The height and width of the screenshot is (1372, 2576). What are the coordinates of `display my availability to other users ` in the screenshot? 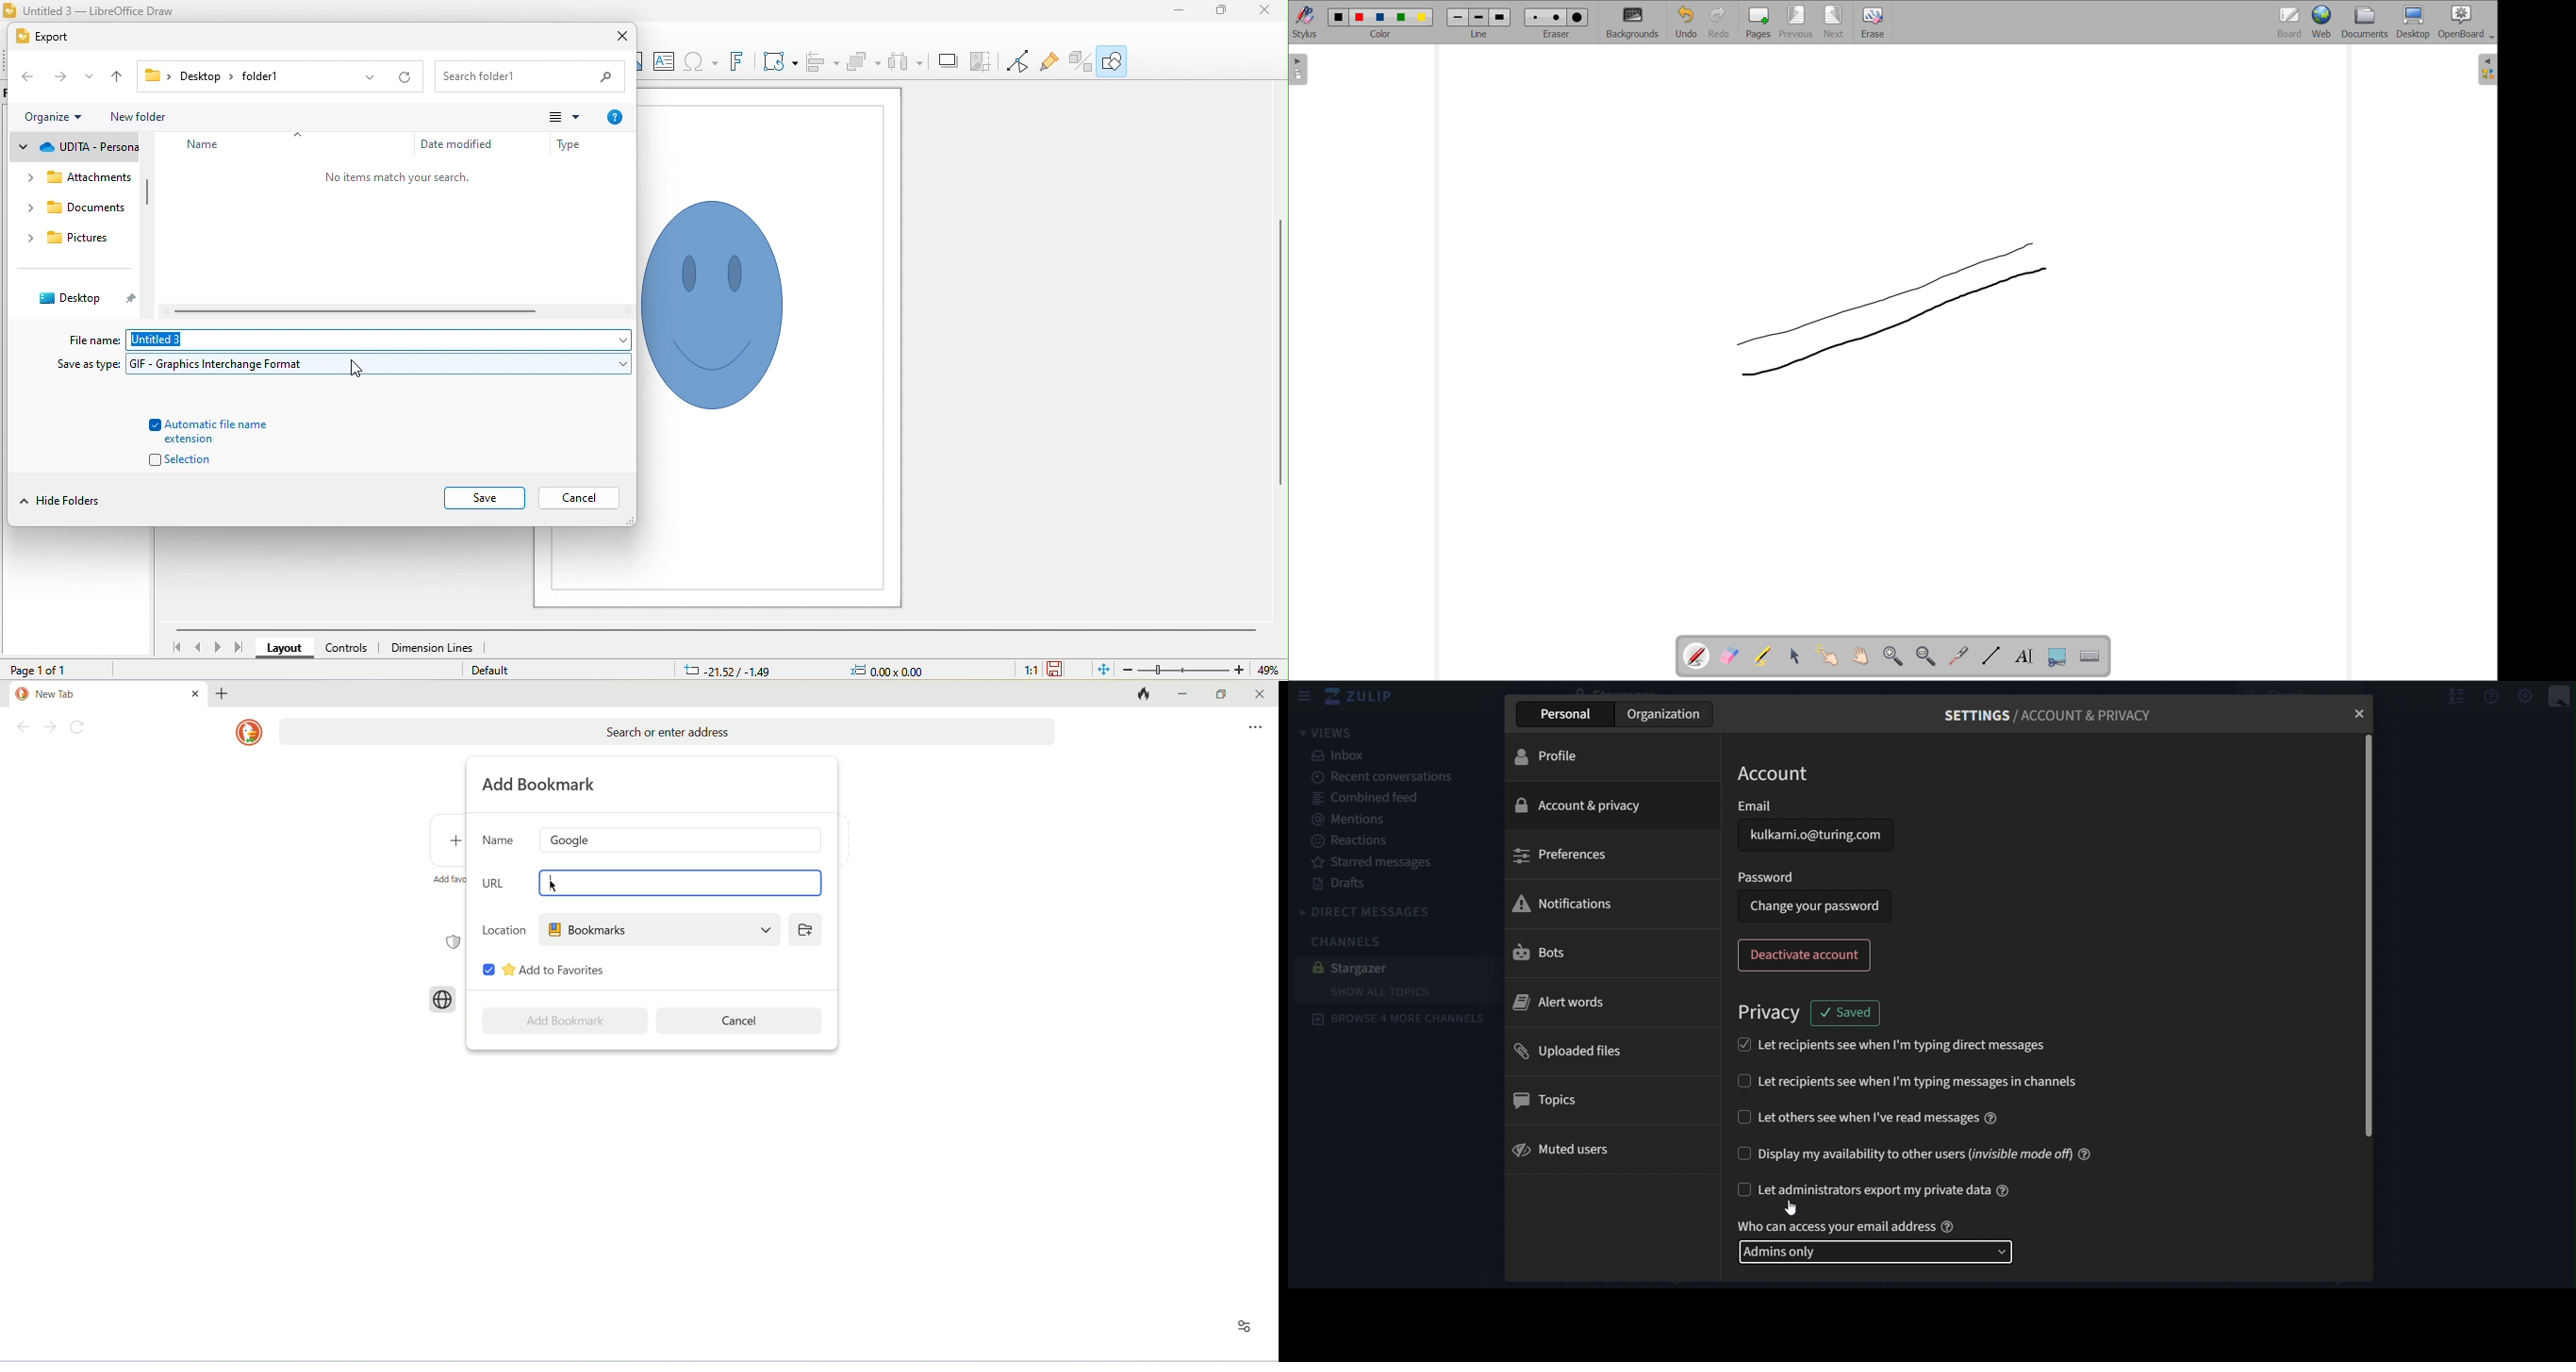 It's located at (1919, 1153).